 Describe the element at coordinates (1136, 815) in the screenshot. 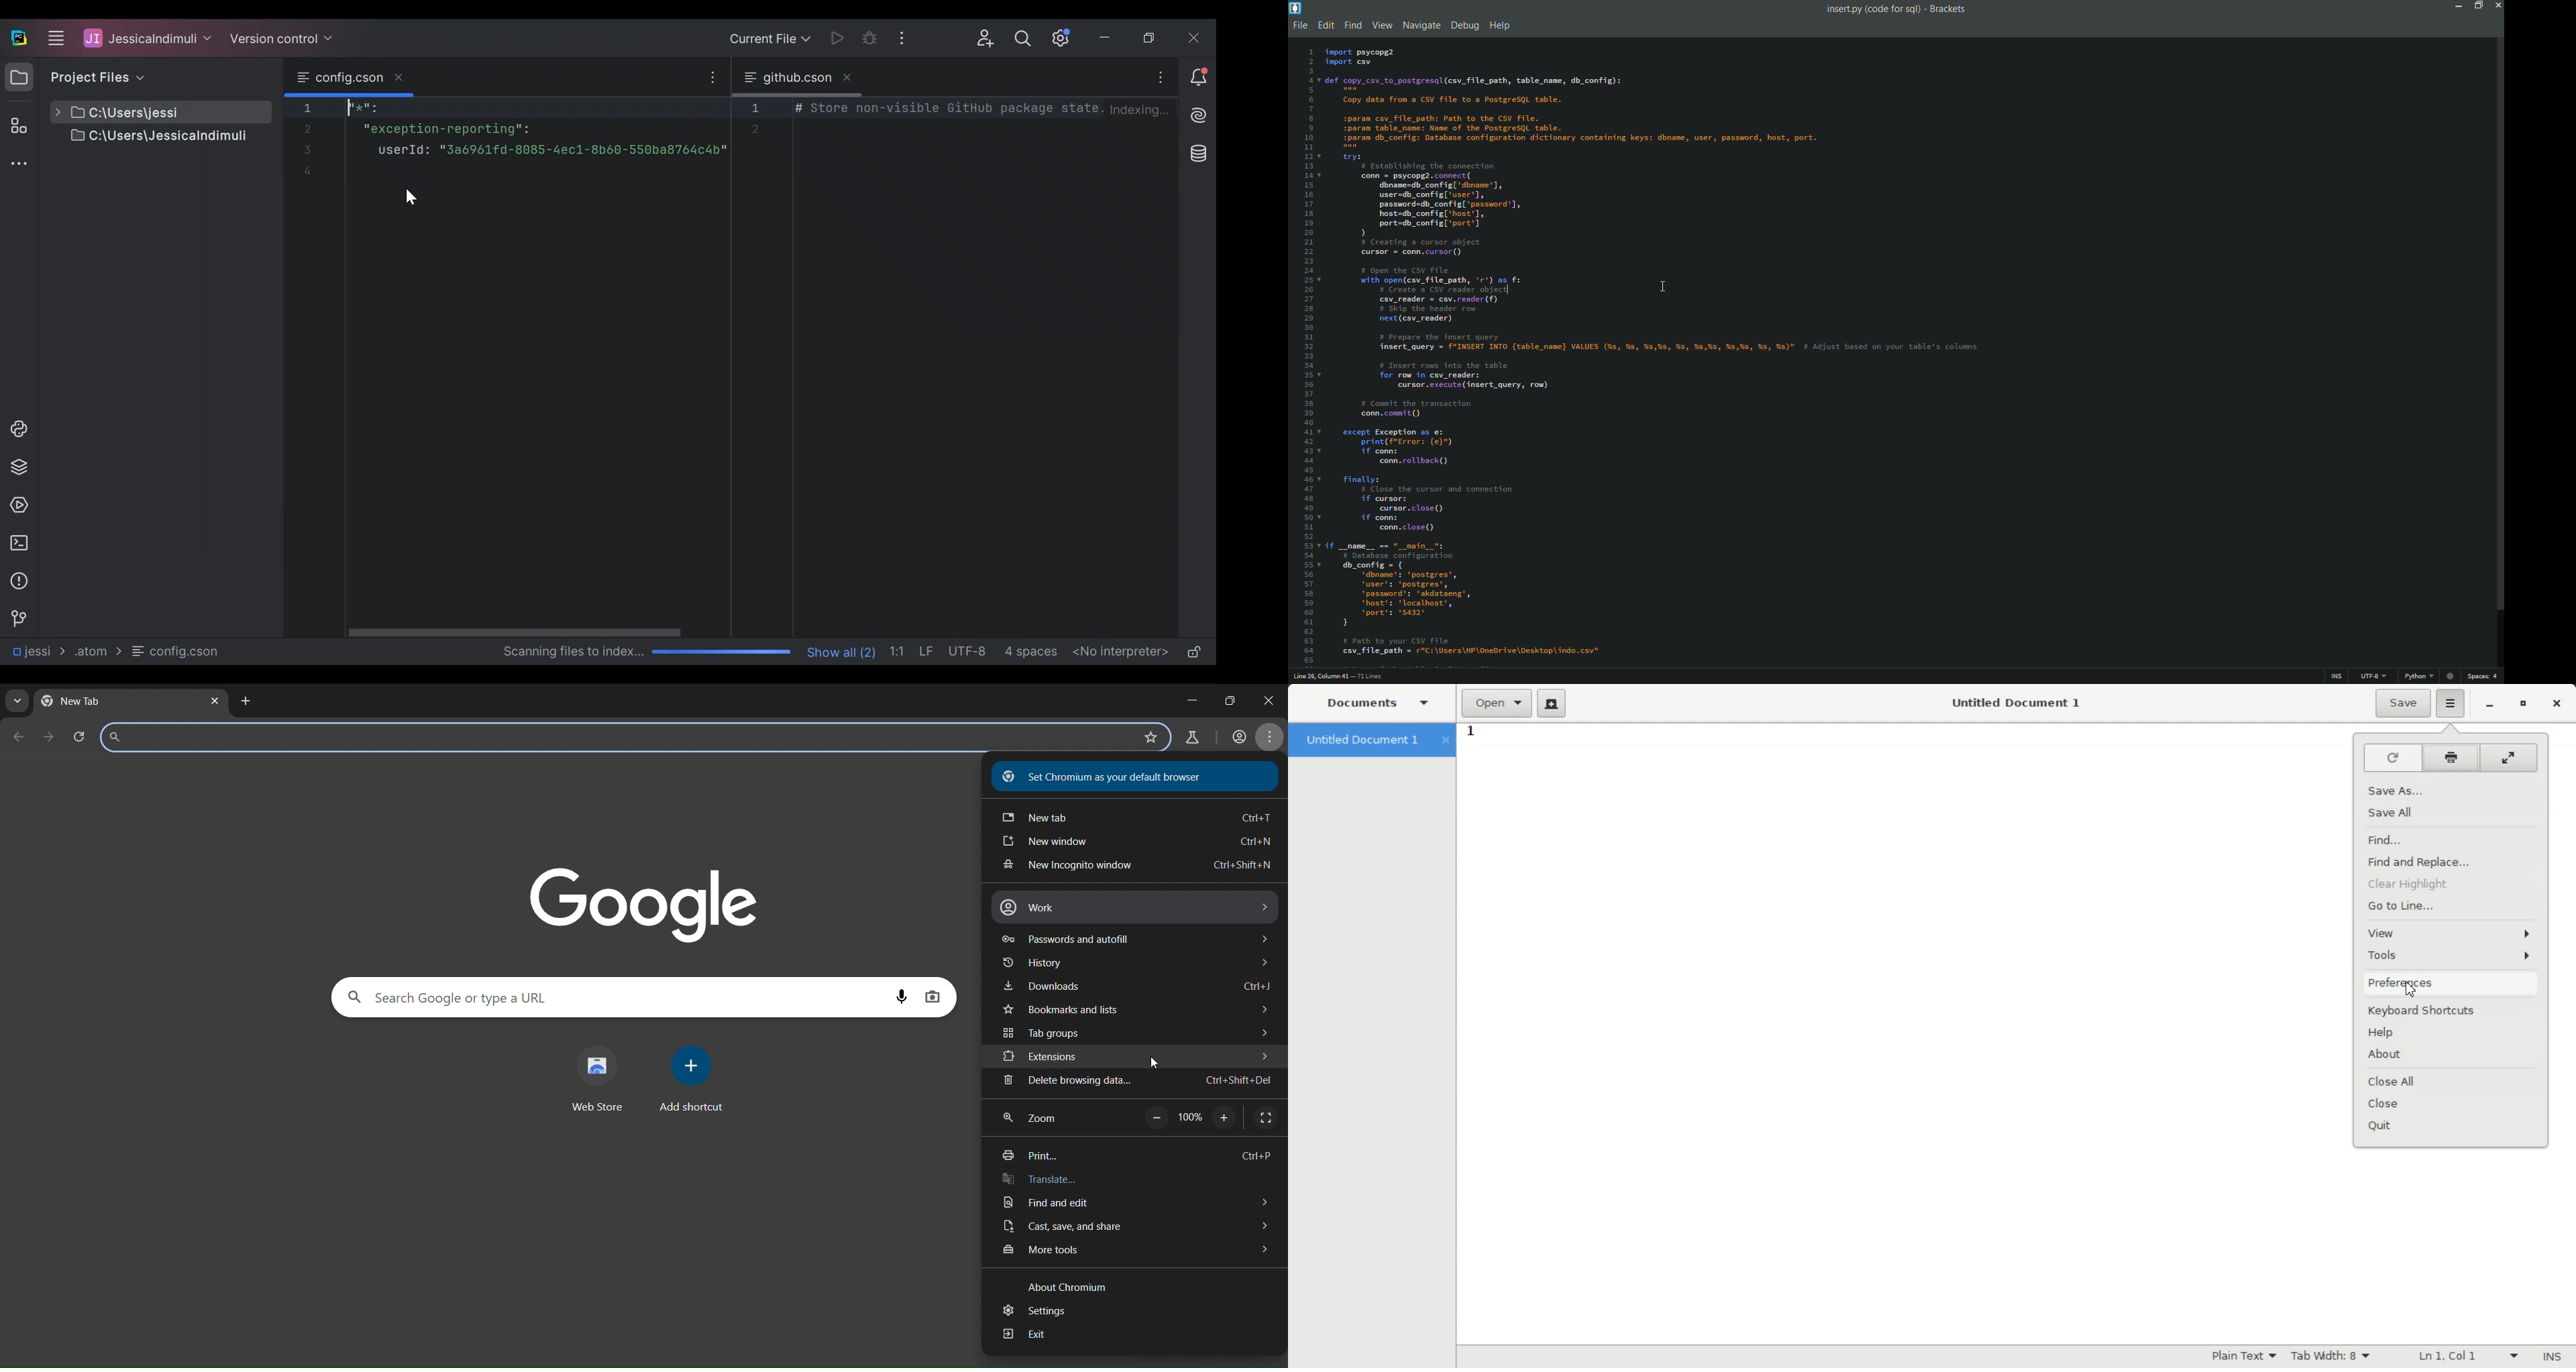

I see `new tab` at that location.